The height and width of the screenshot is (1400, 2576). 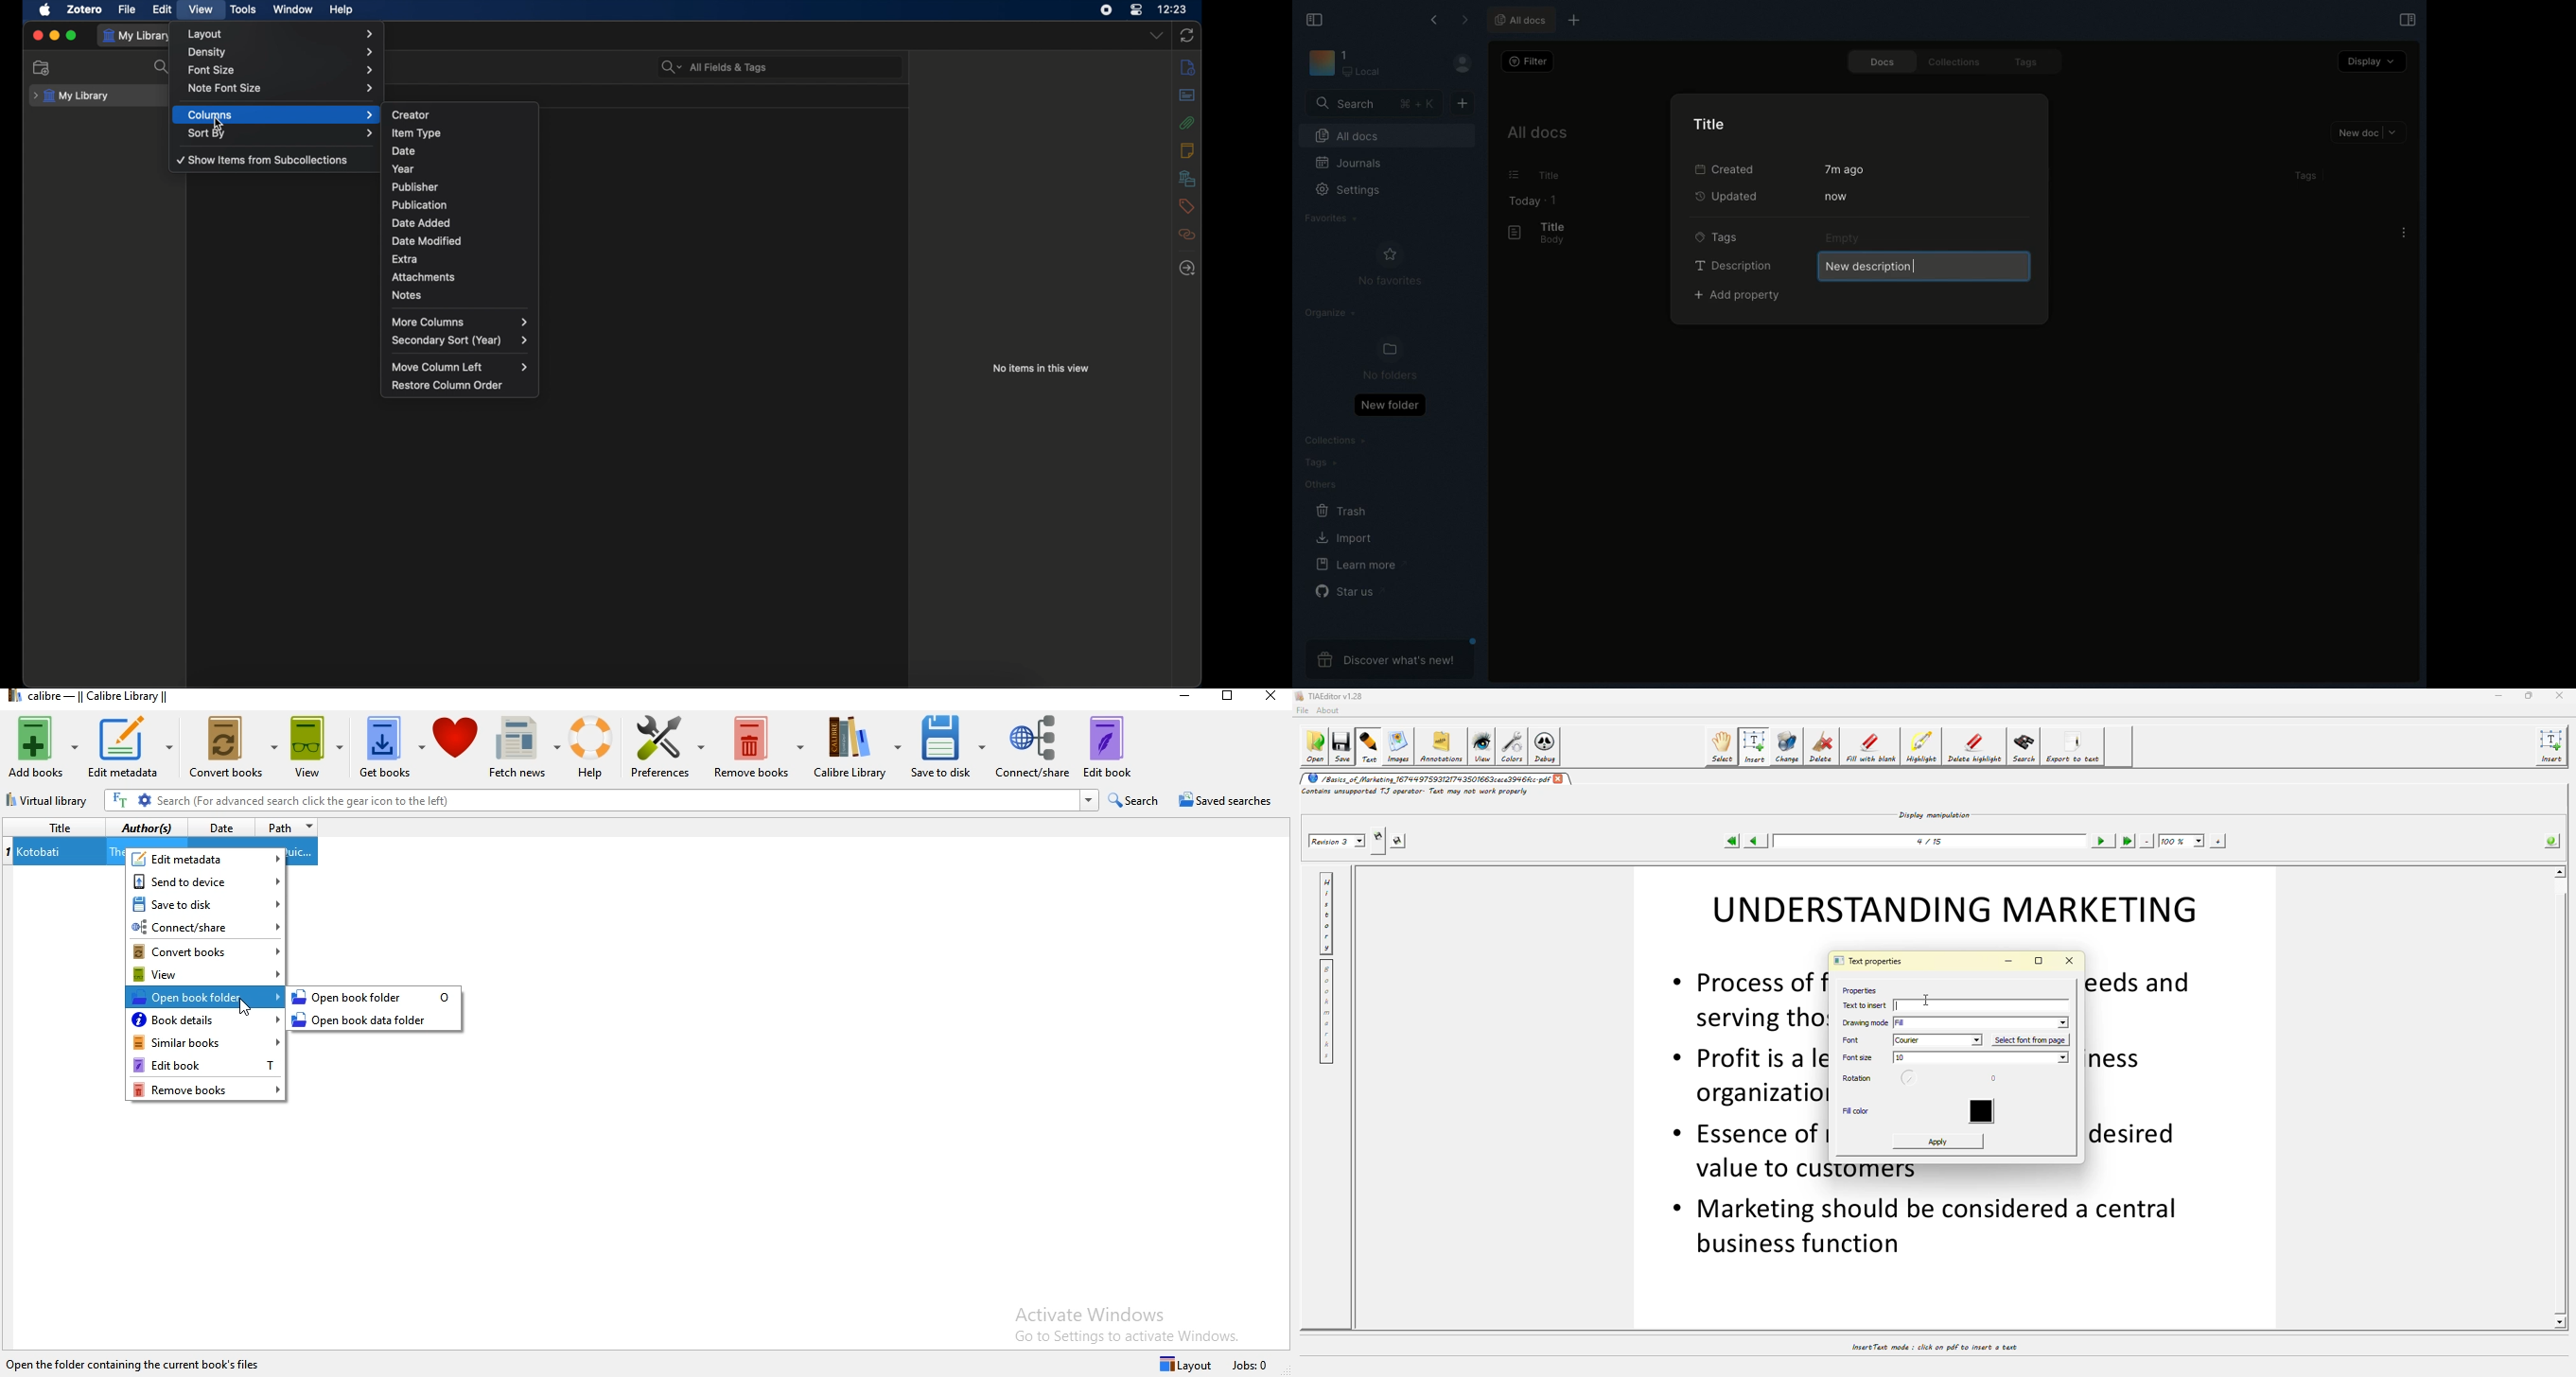 I want to click on Tags, so click(x=2302, y=176).